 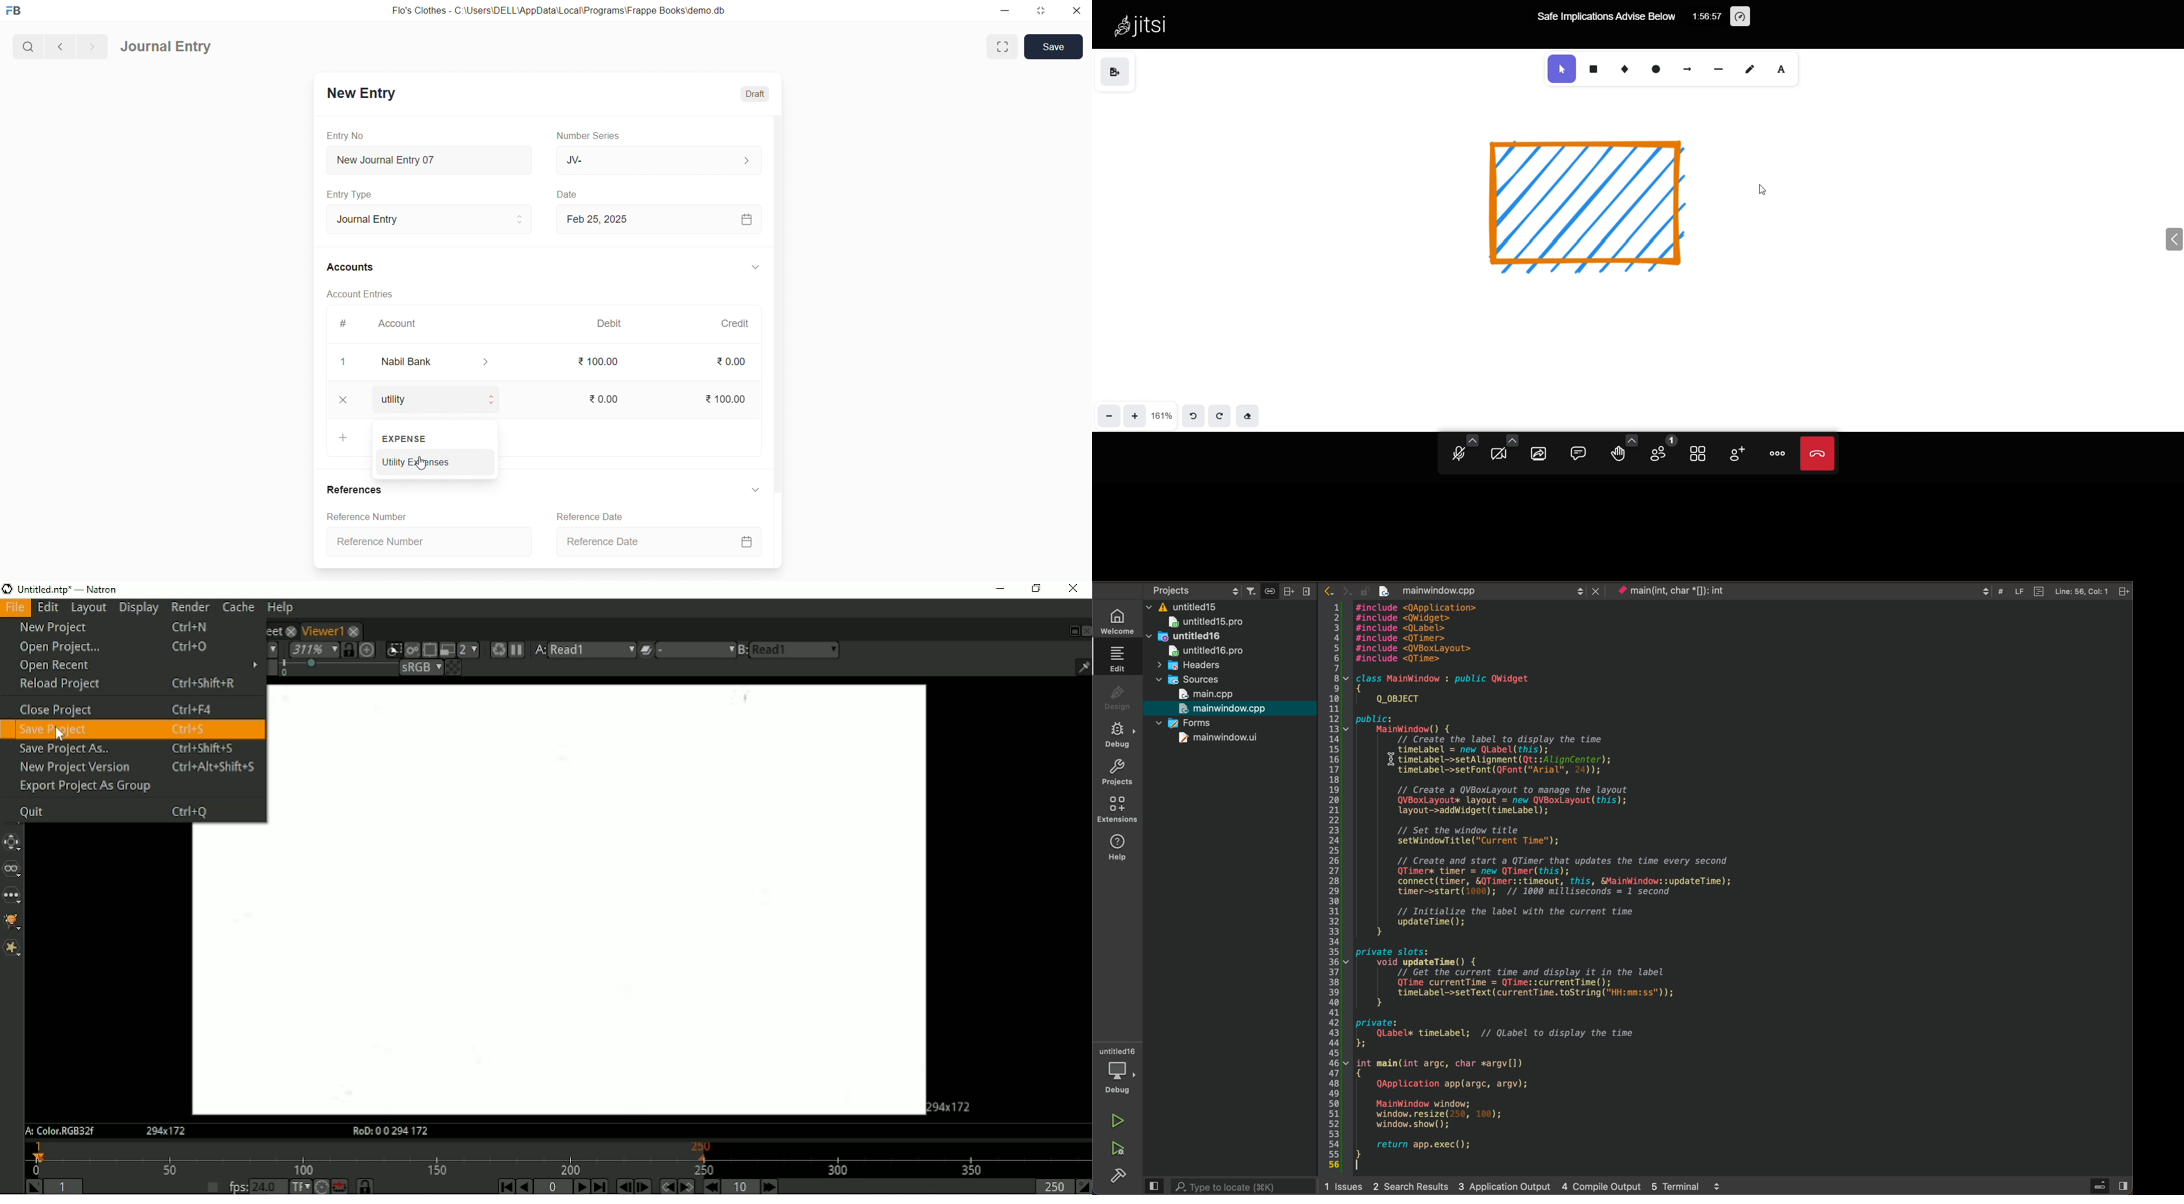 What do you see at coordinates (567, 195) in the screenshot?
I see `Date` at bounding box center [567, 195].